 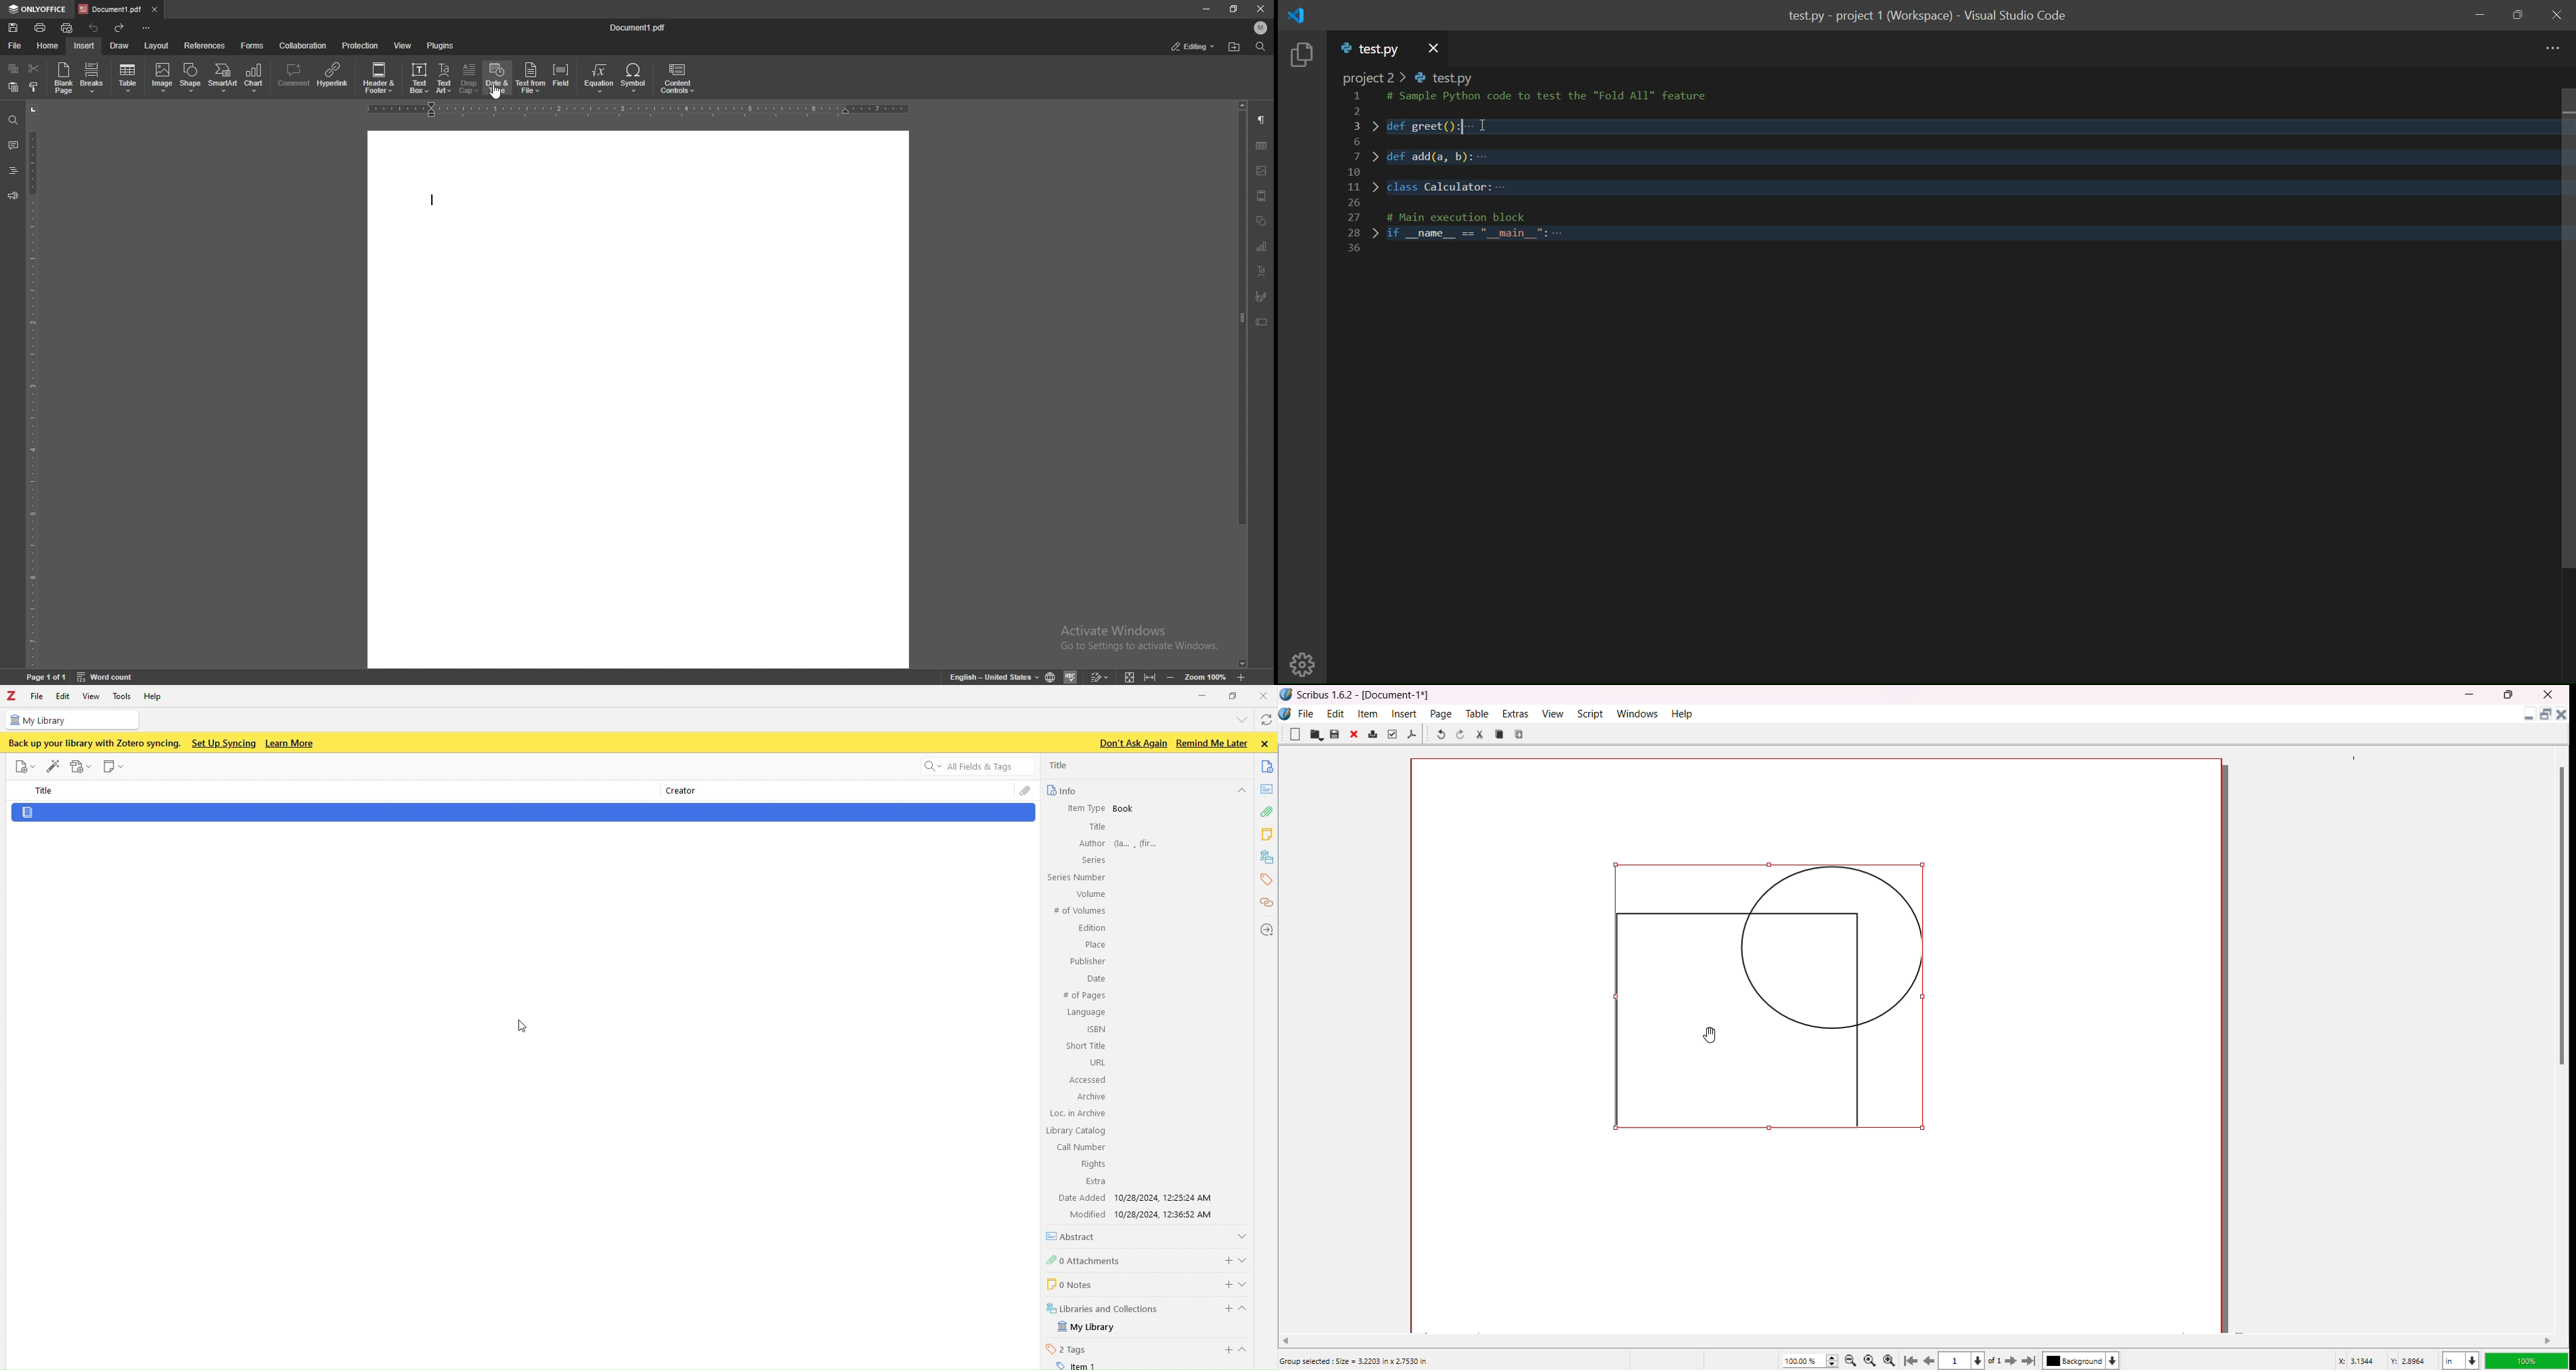 What do you see at coordinates (93, 696) in the screenshot?
I see `View` at bounding box center [93, 696].